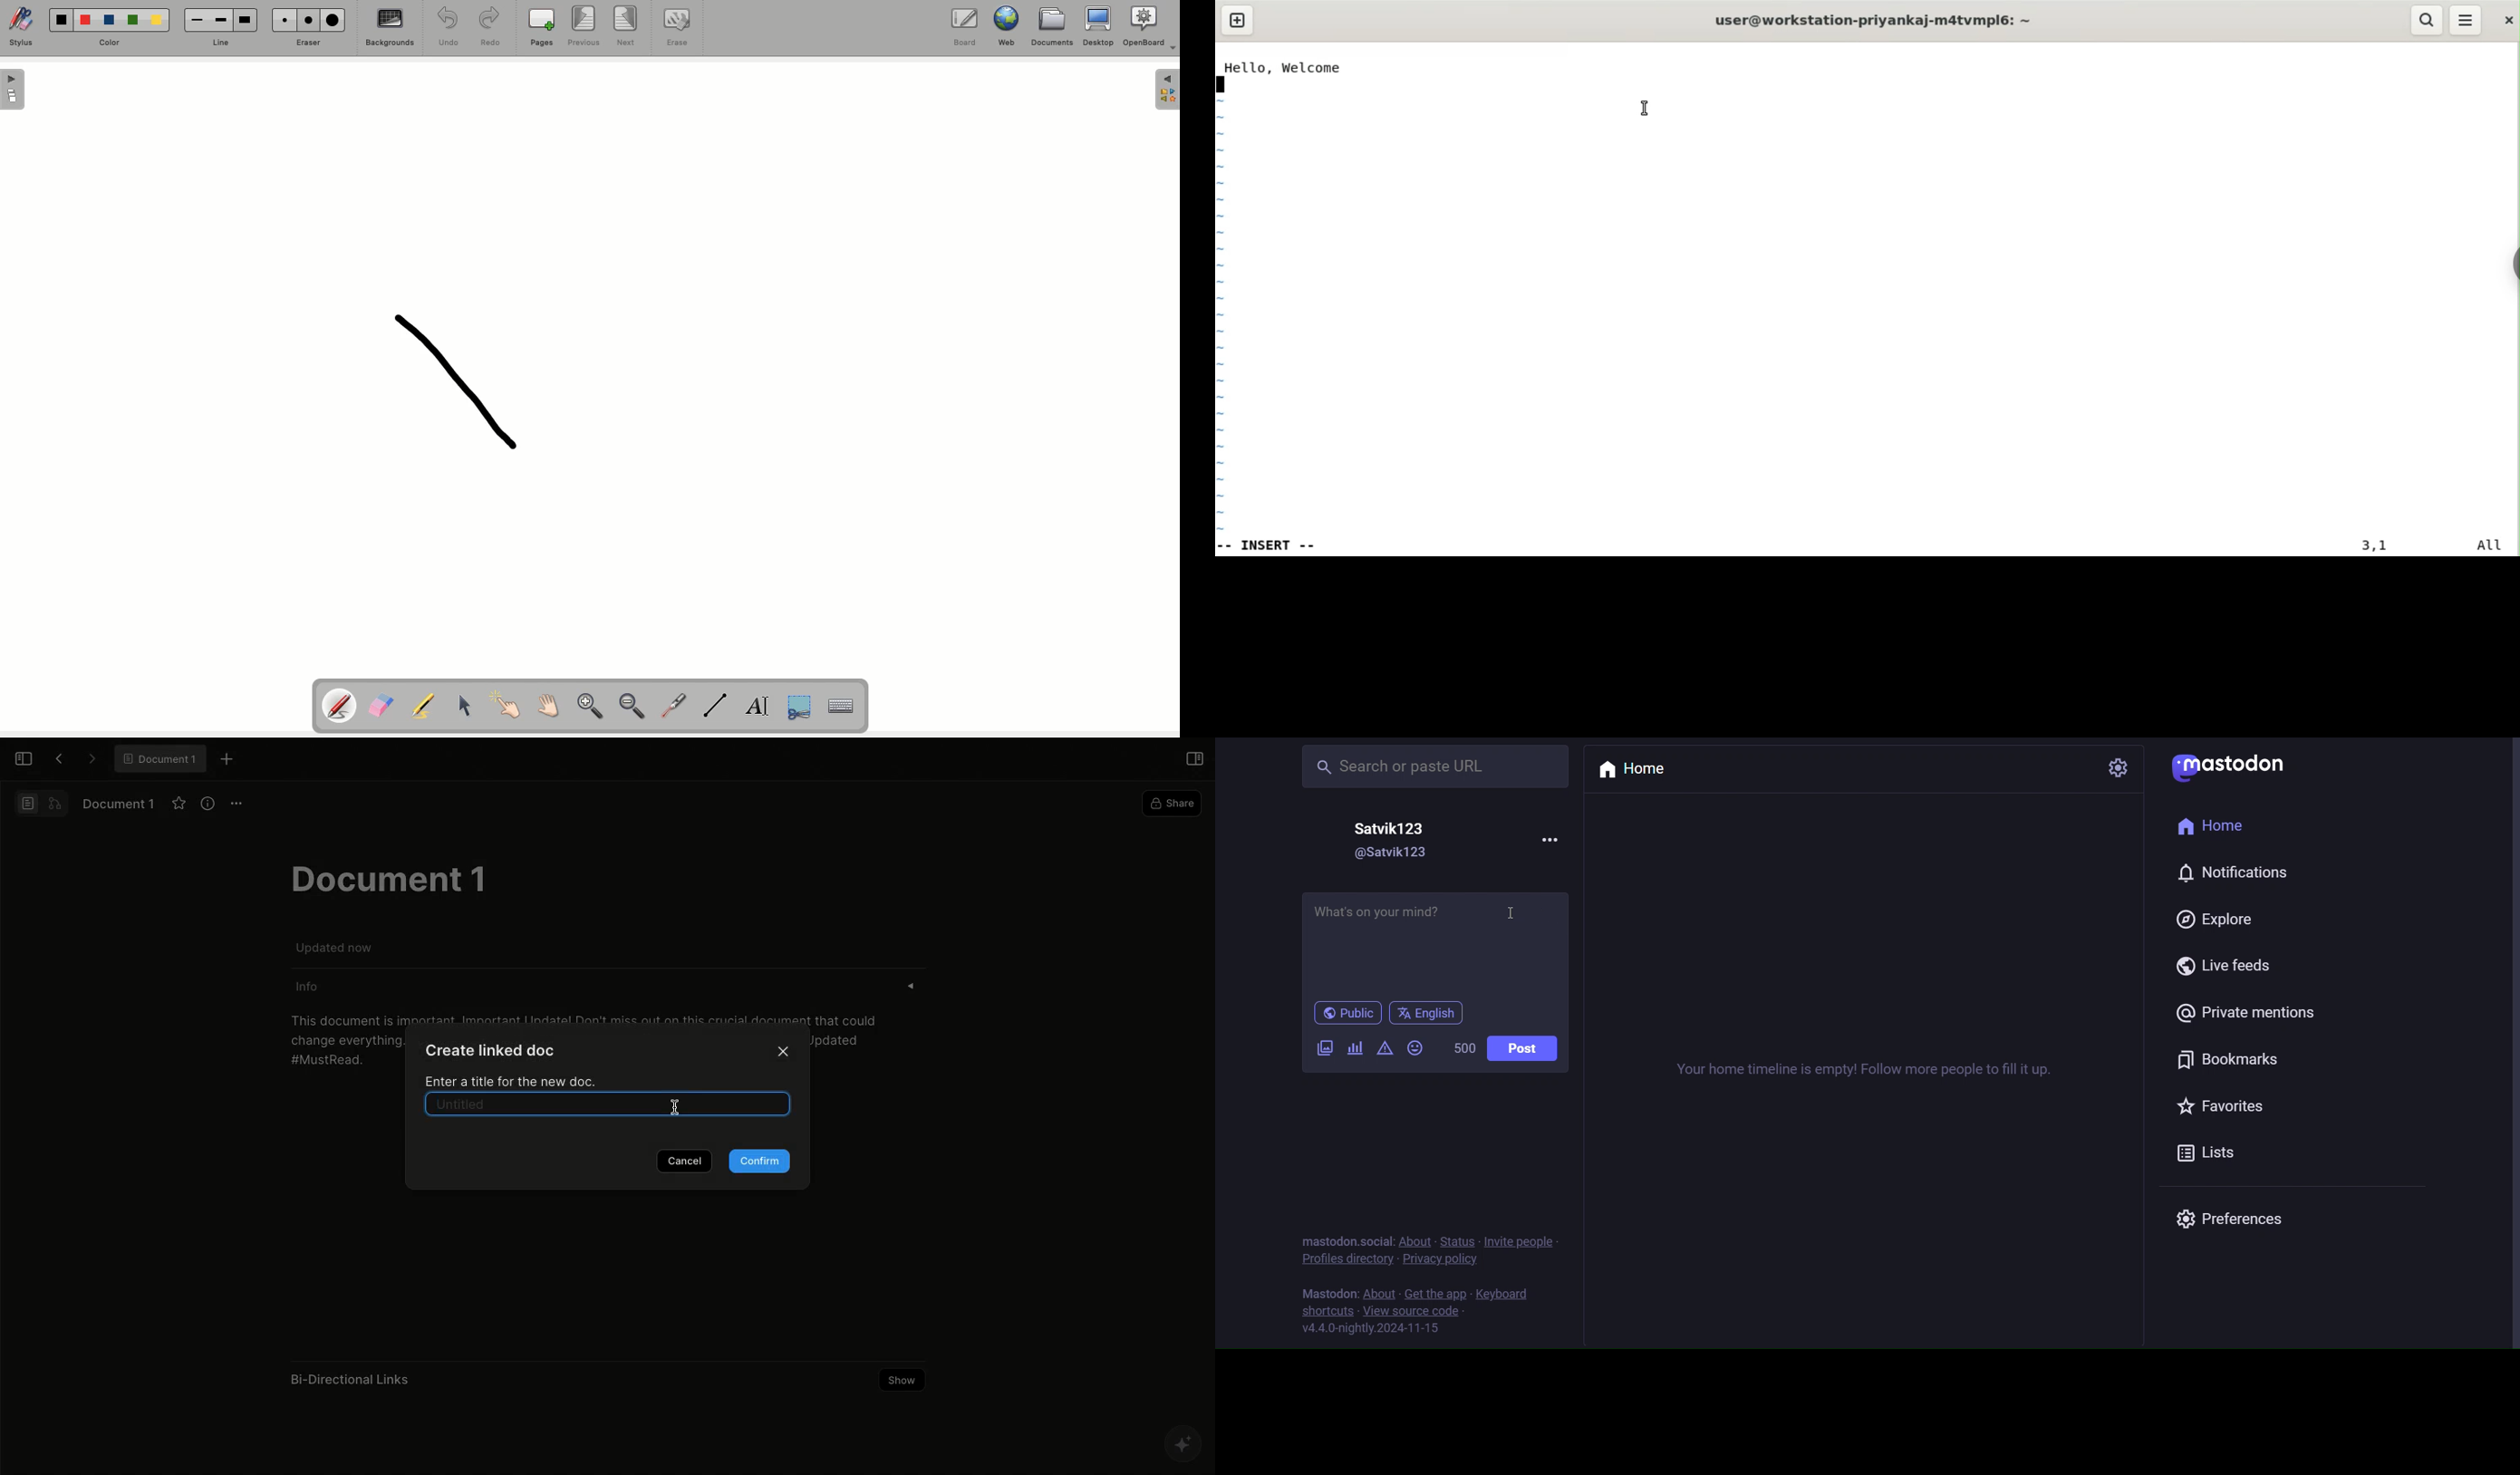 The height and width of the screenshot is (1484, 2520). I want to click on private, so click(2253, 1014).